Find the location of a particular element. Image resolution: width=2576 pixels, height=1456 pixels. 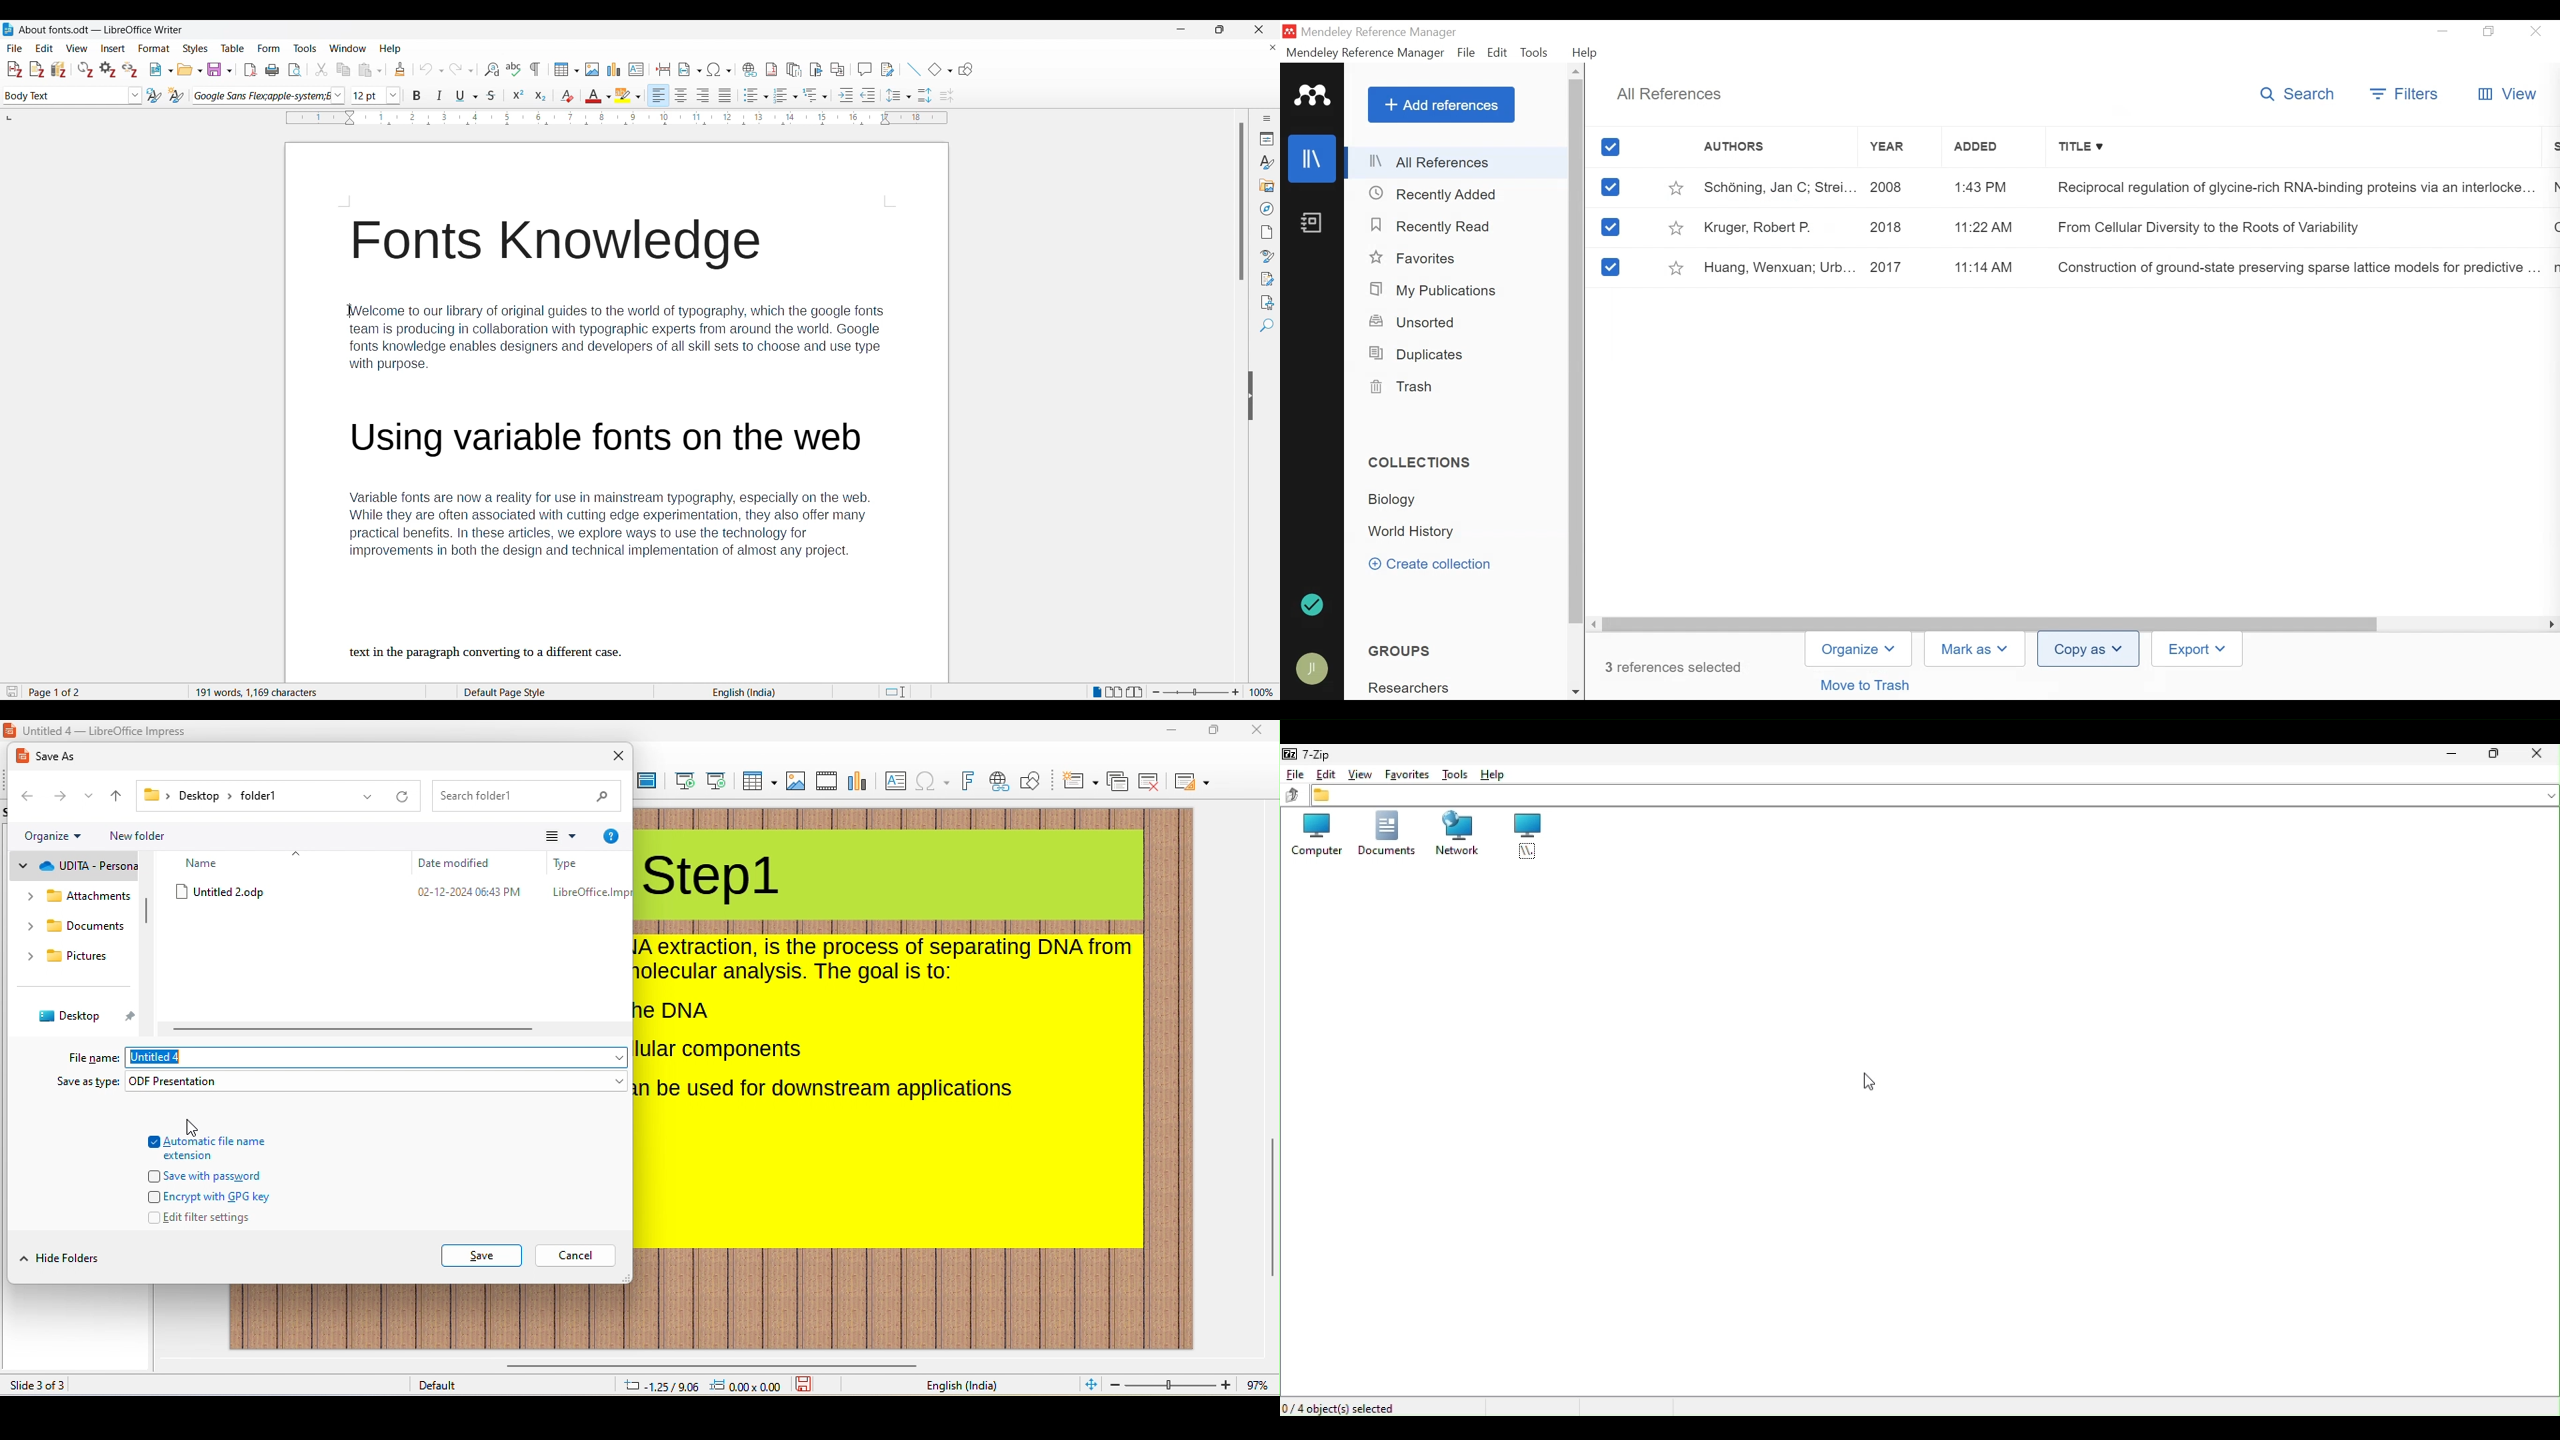

Create Collection is located at coordinates (1439, 565).